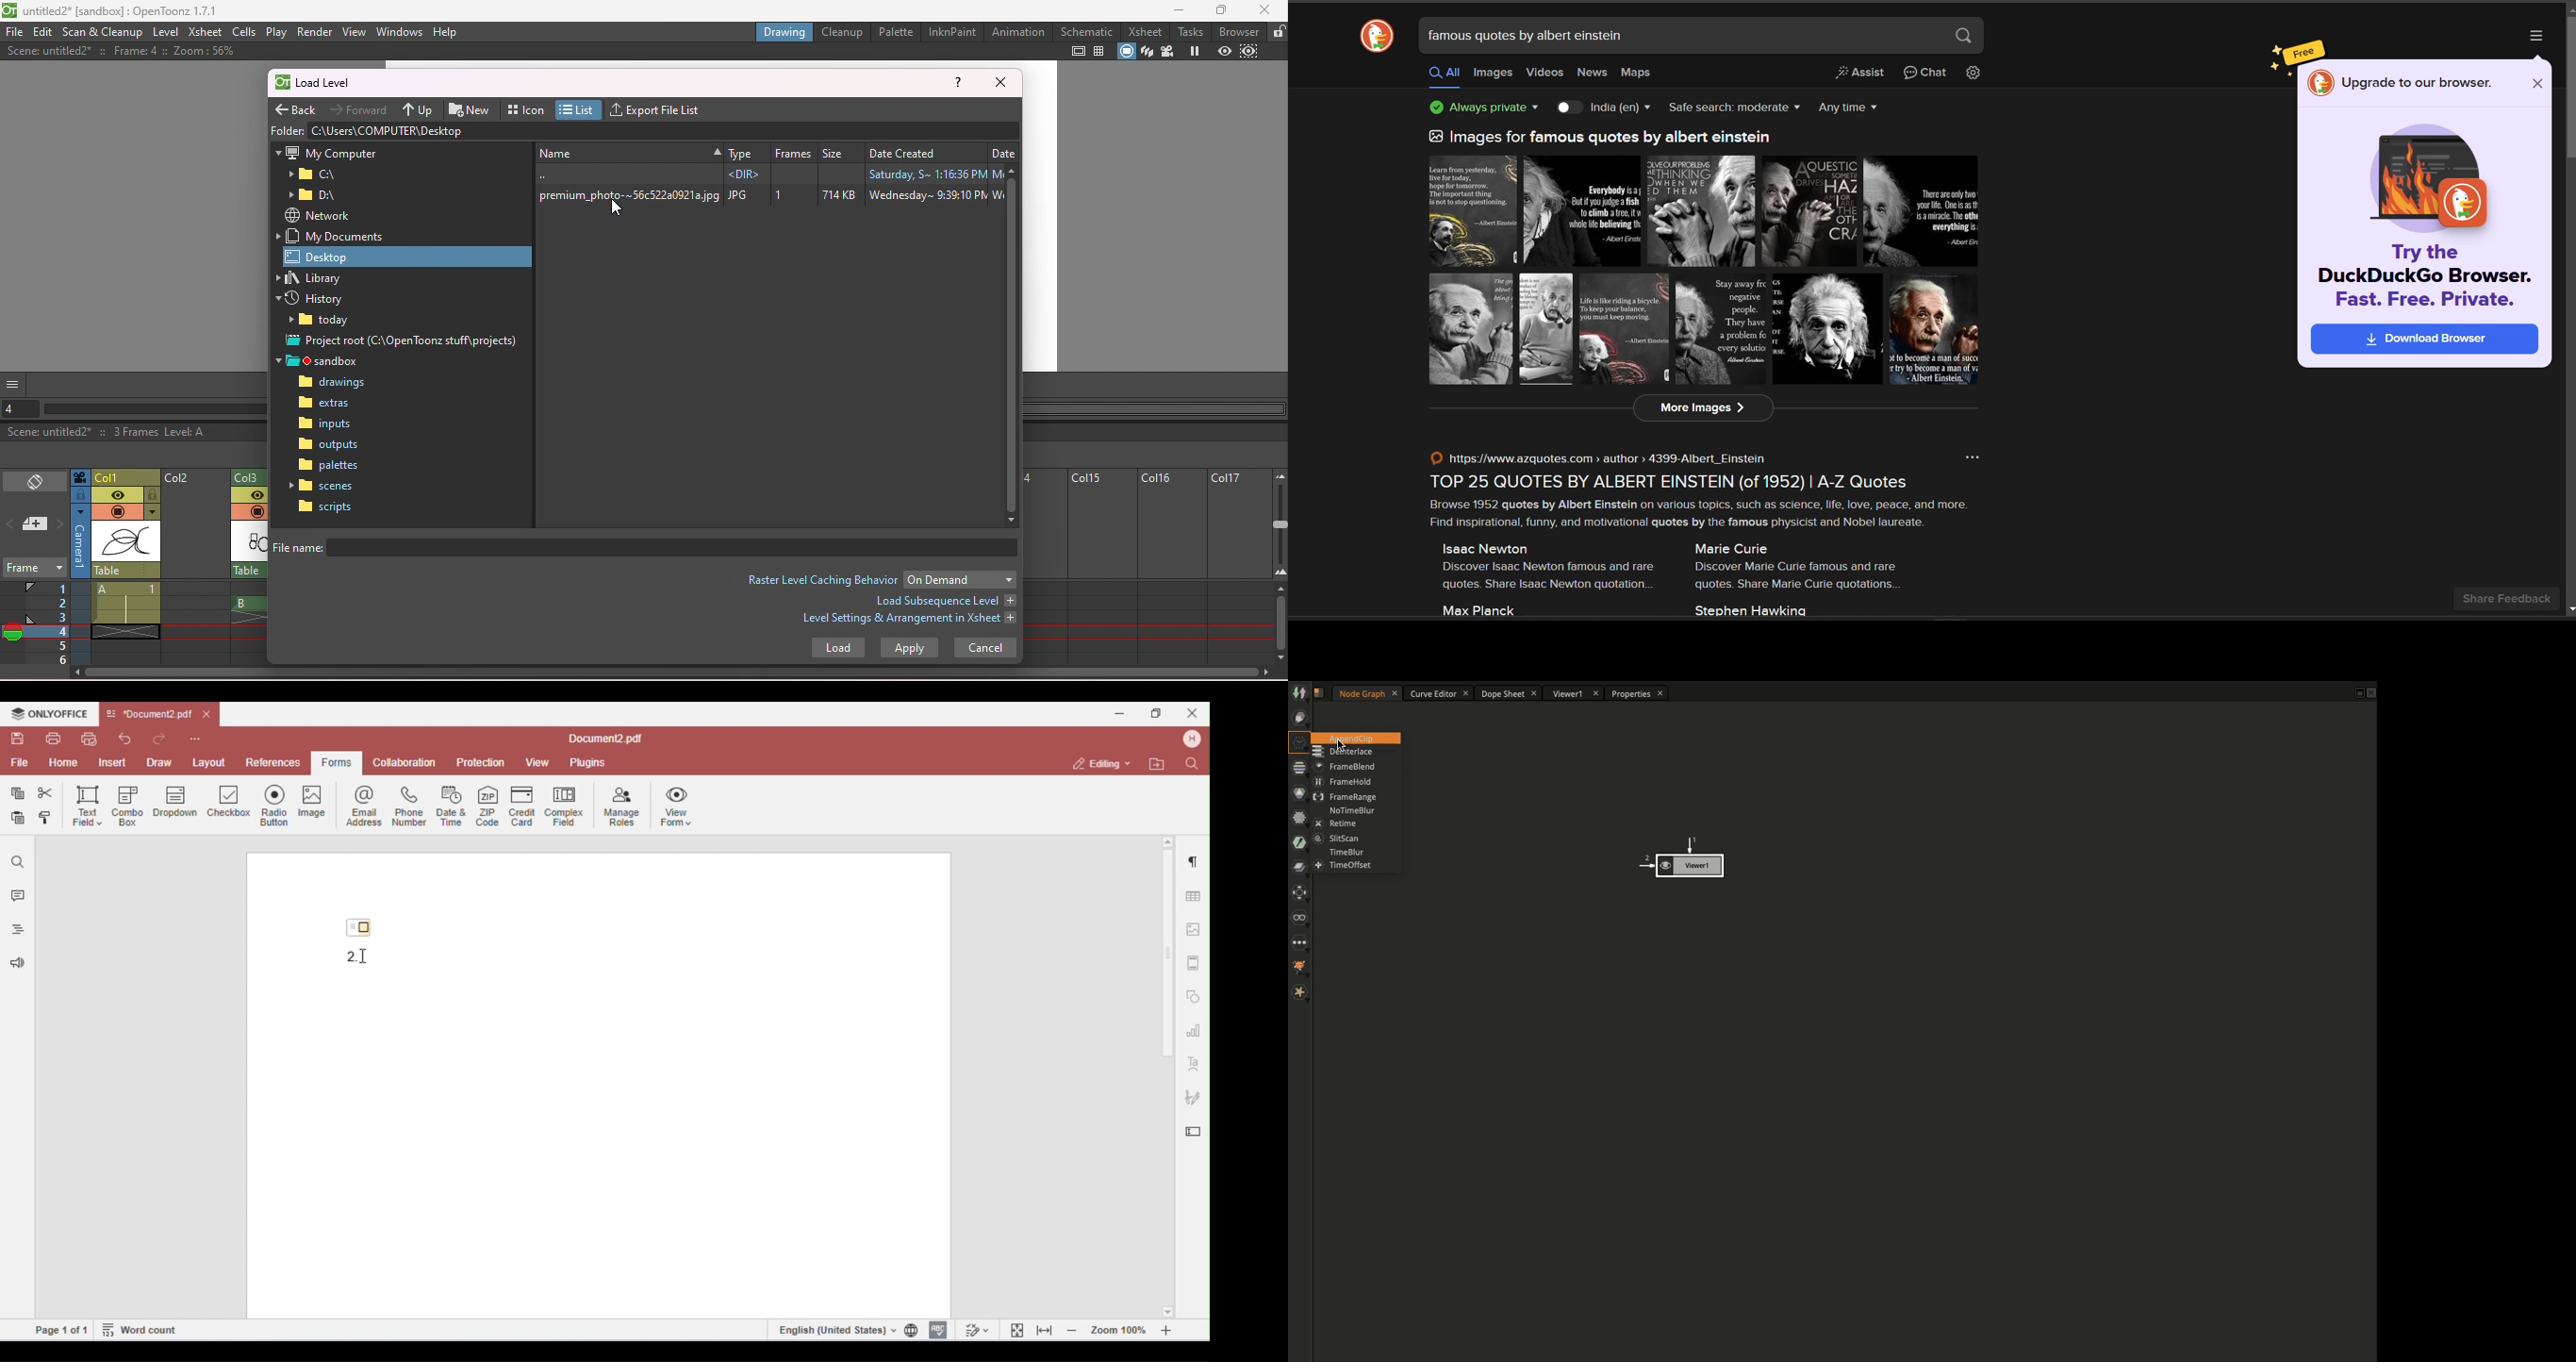  What do you see at coordinates (400, 30) in the screenshot?
I see `Windows` at bounding box center [400, 30].